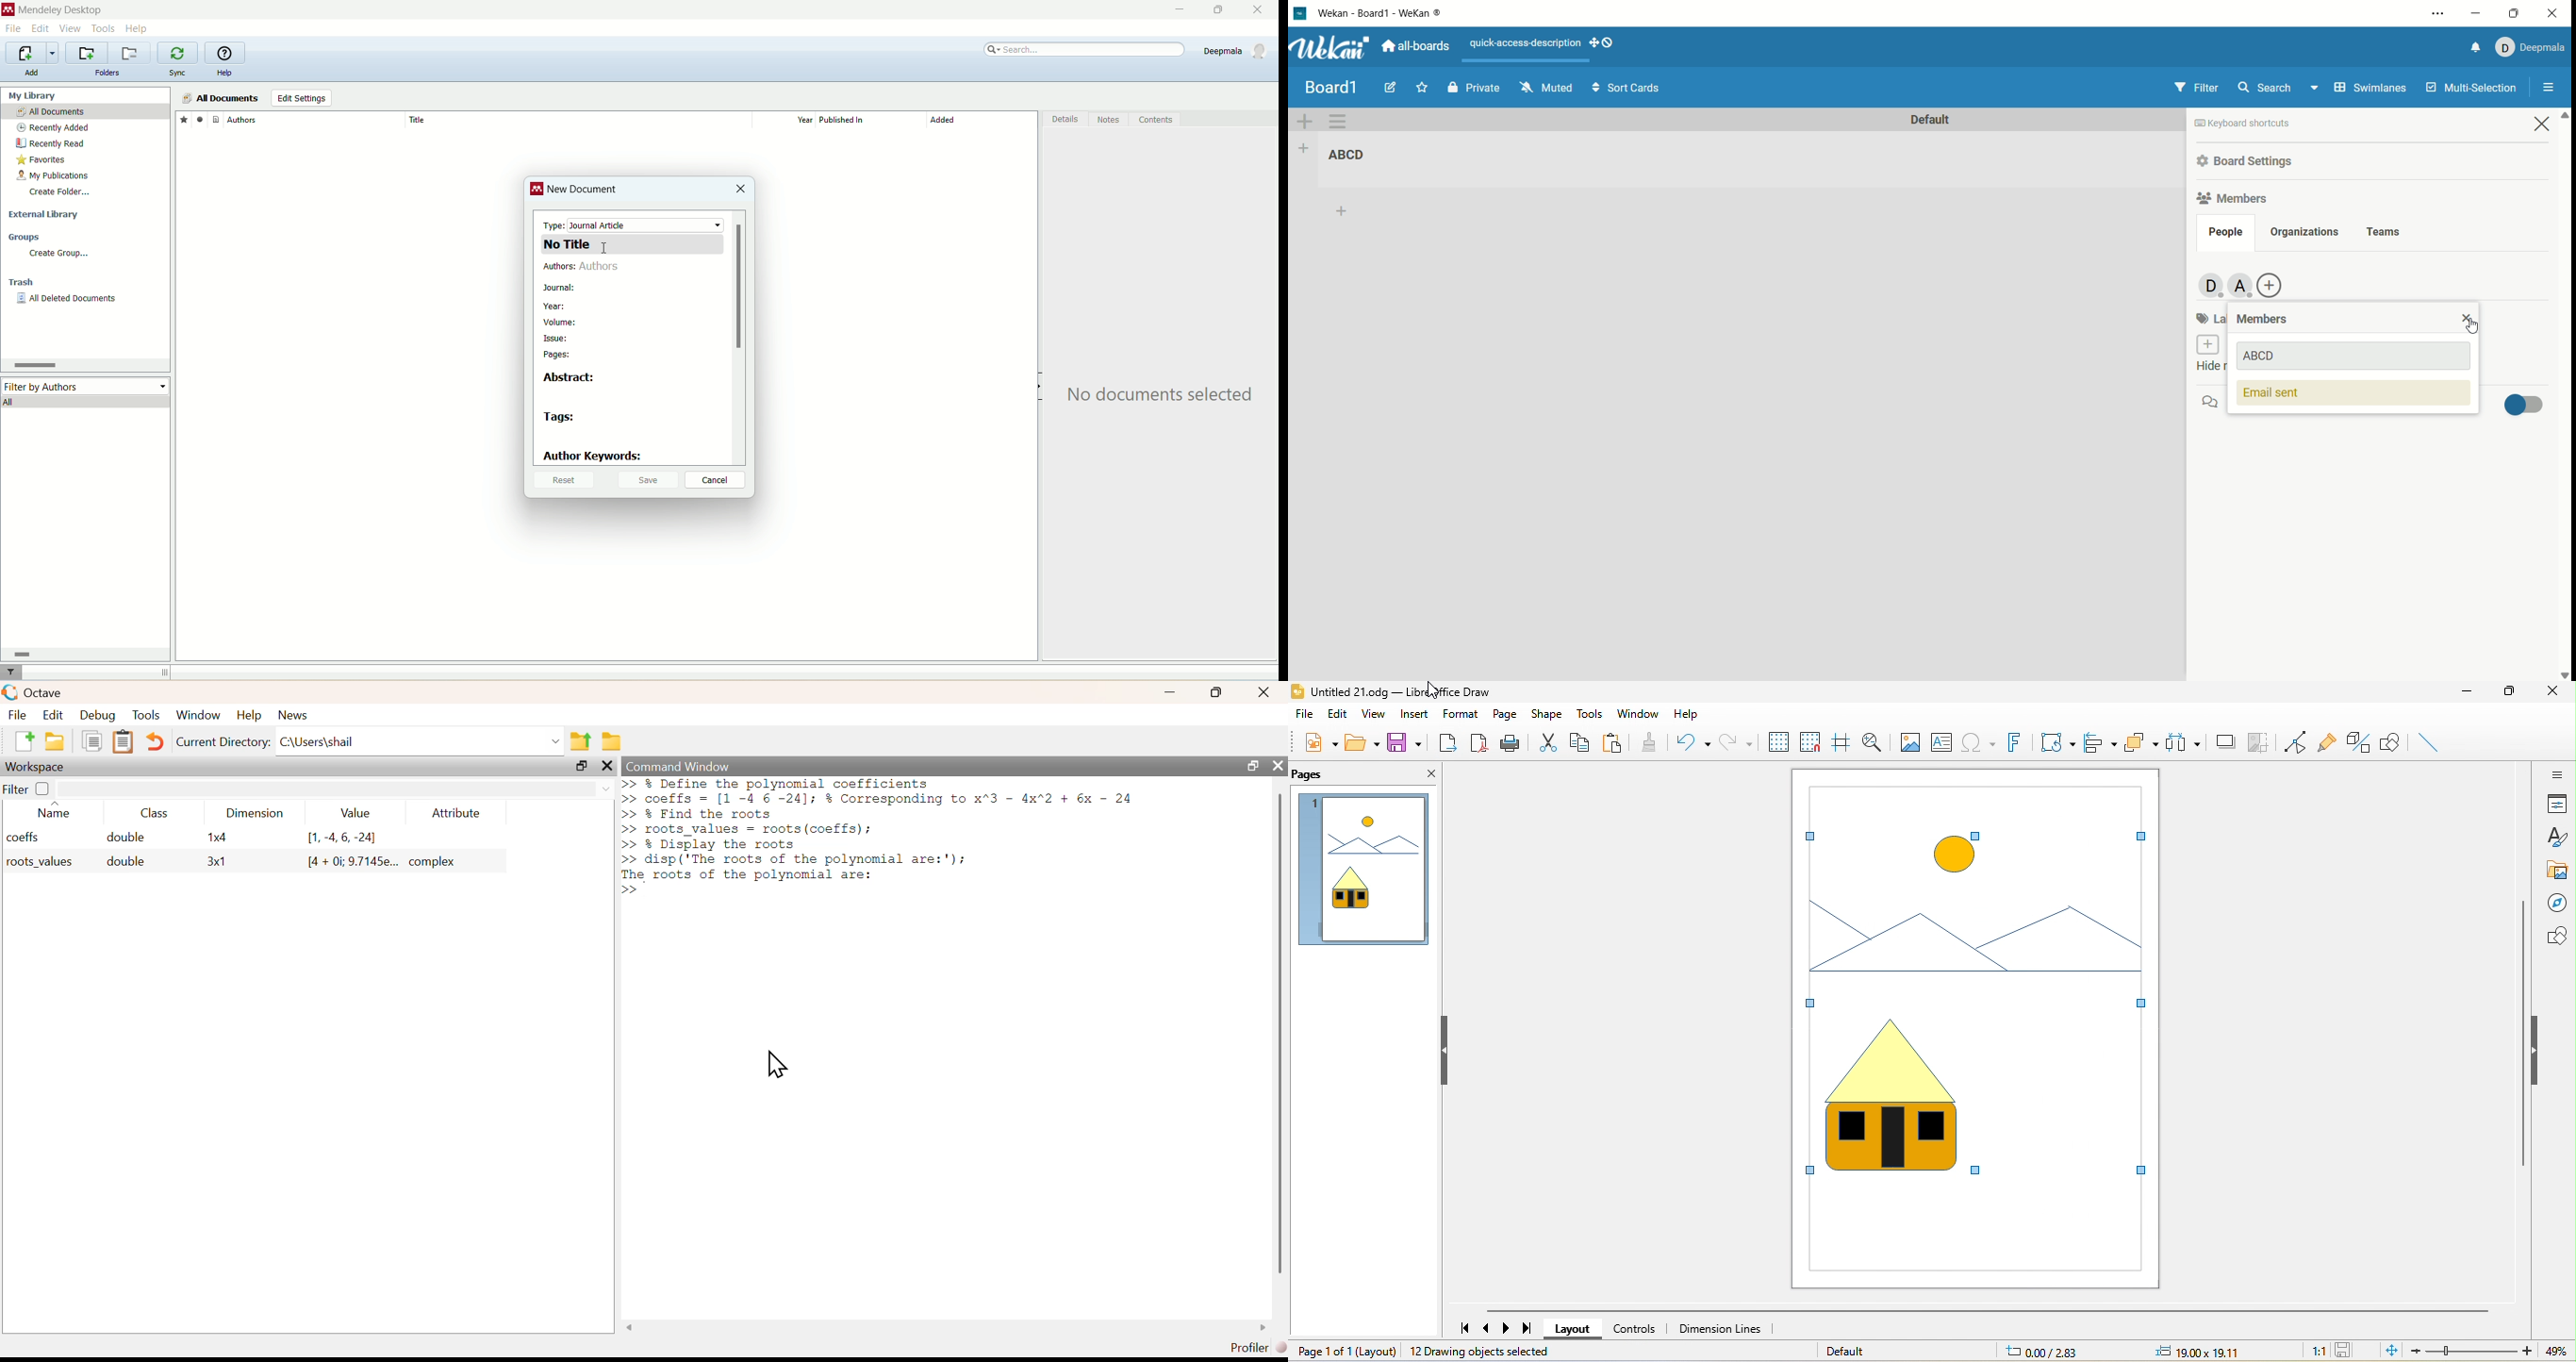 This screenshot has height=1372, width=2576. Describe the element at coordinates (87, 53) in the screenshot. I see `create a new folder` at that location.